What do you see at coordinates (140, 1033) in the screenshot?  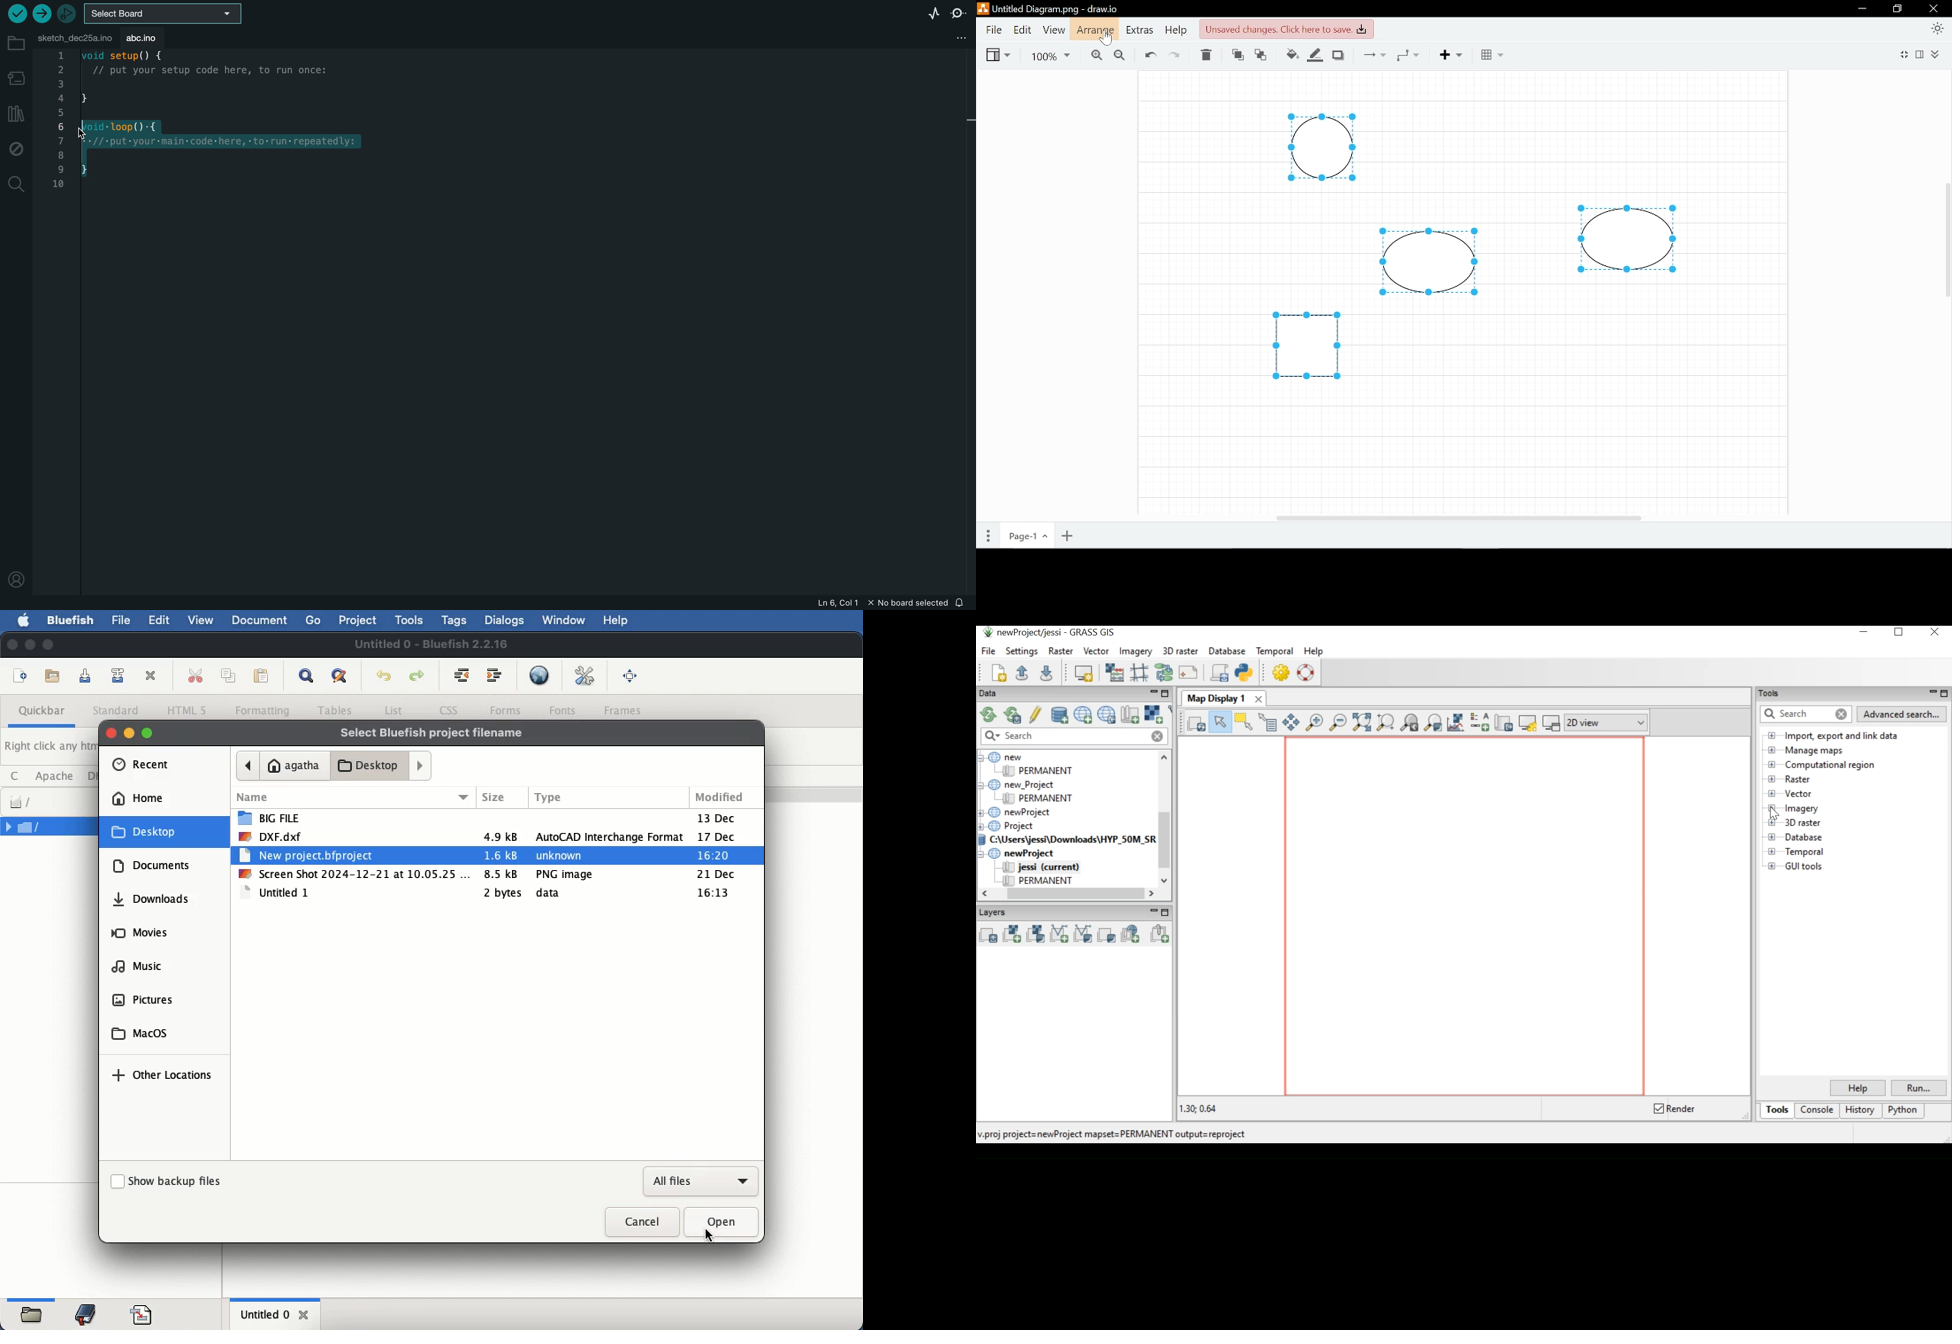 I see `macos` at bounding box center [140, 1033].